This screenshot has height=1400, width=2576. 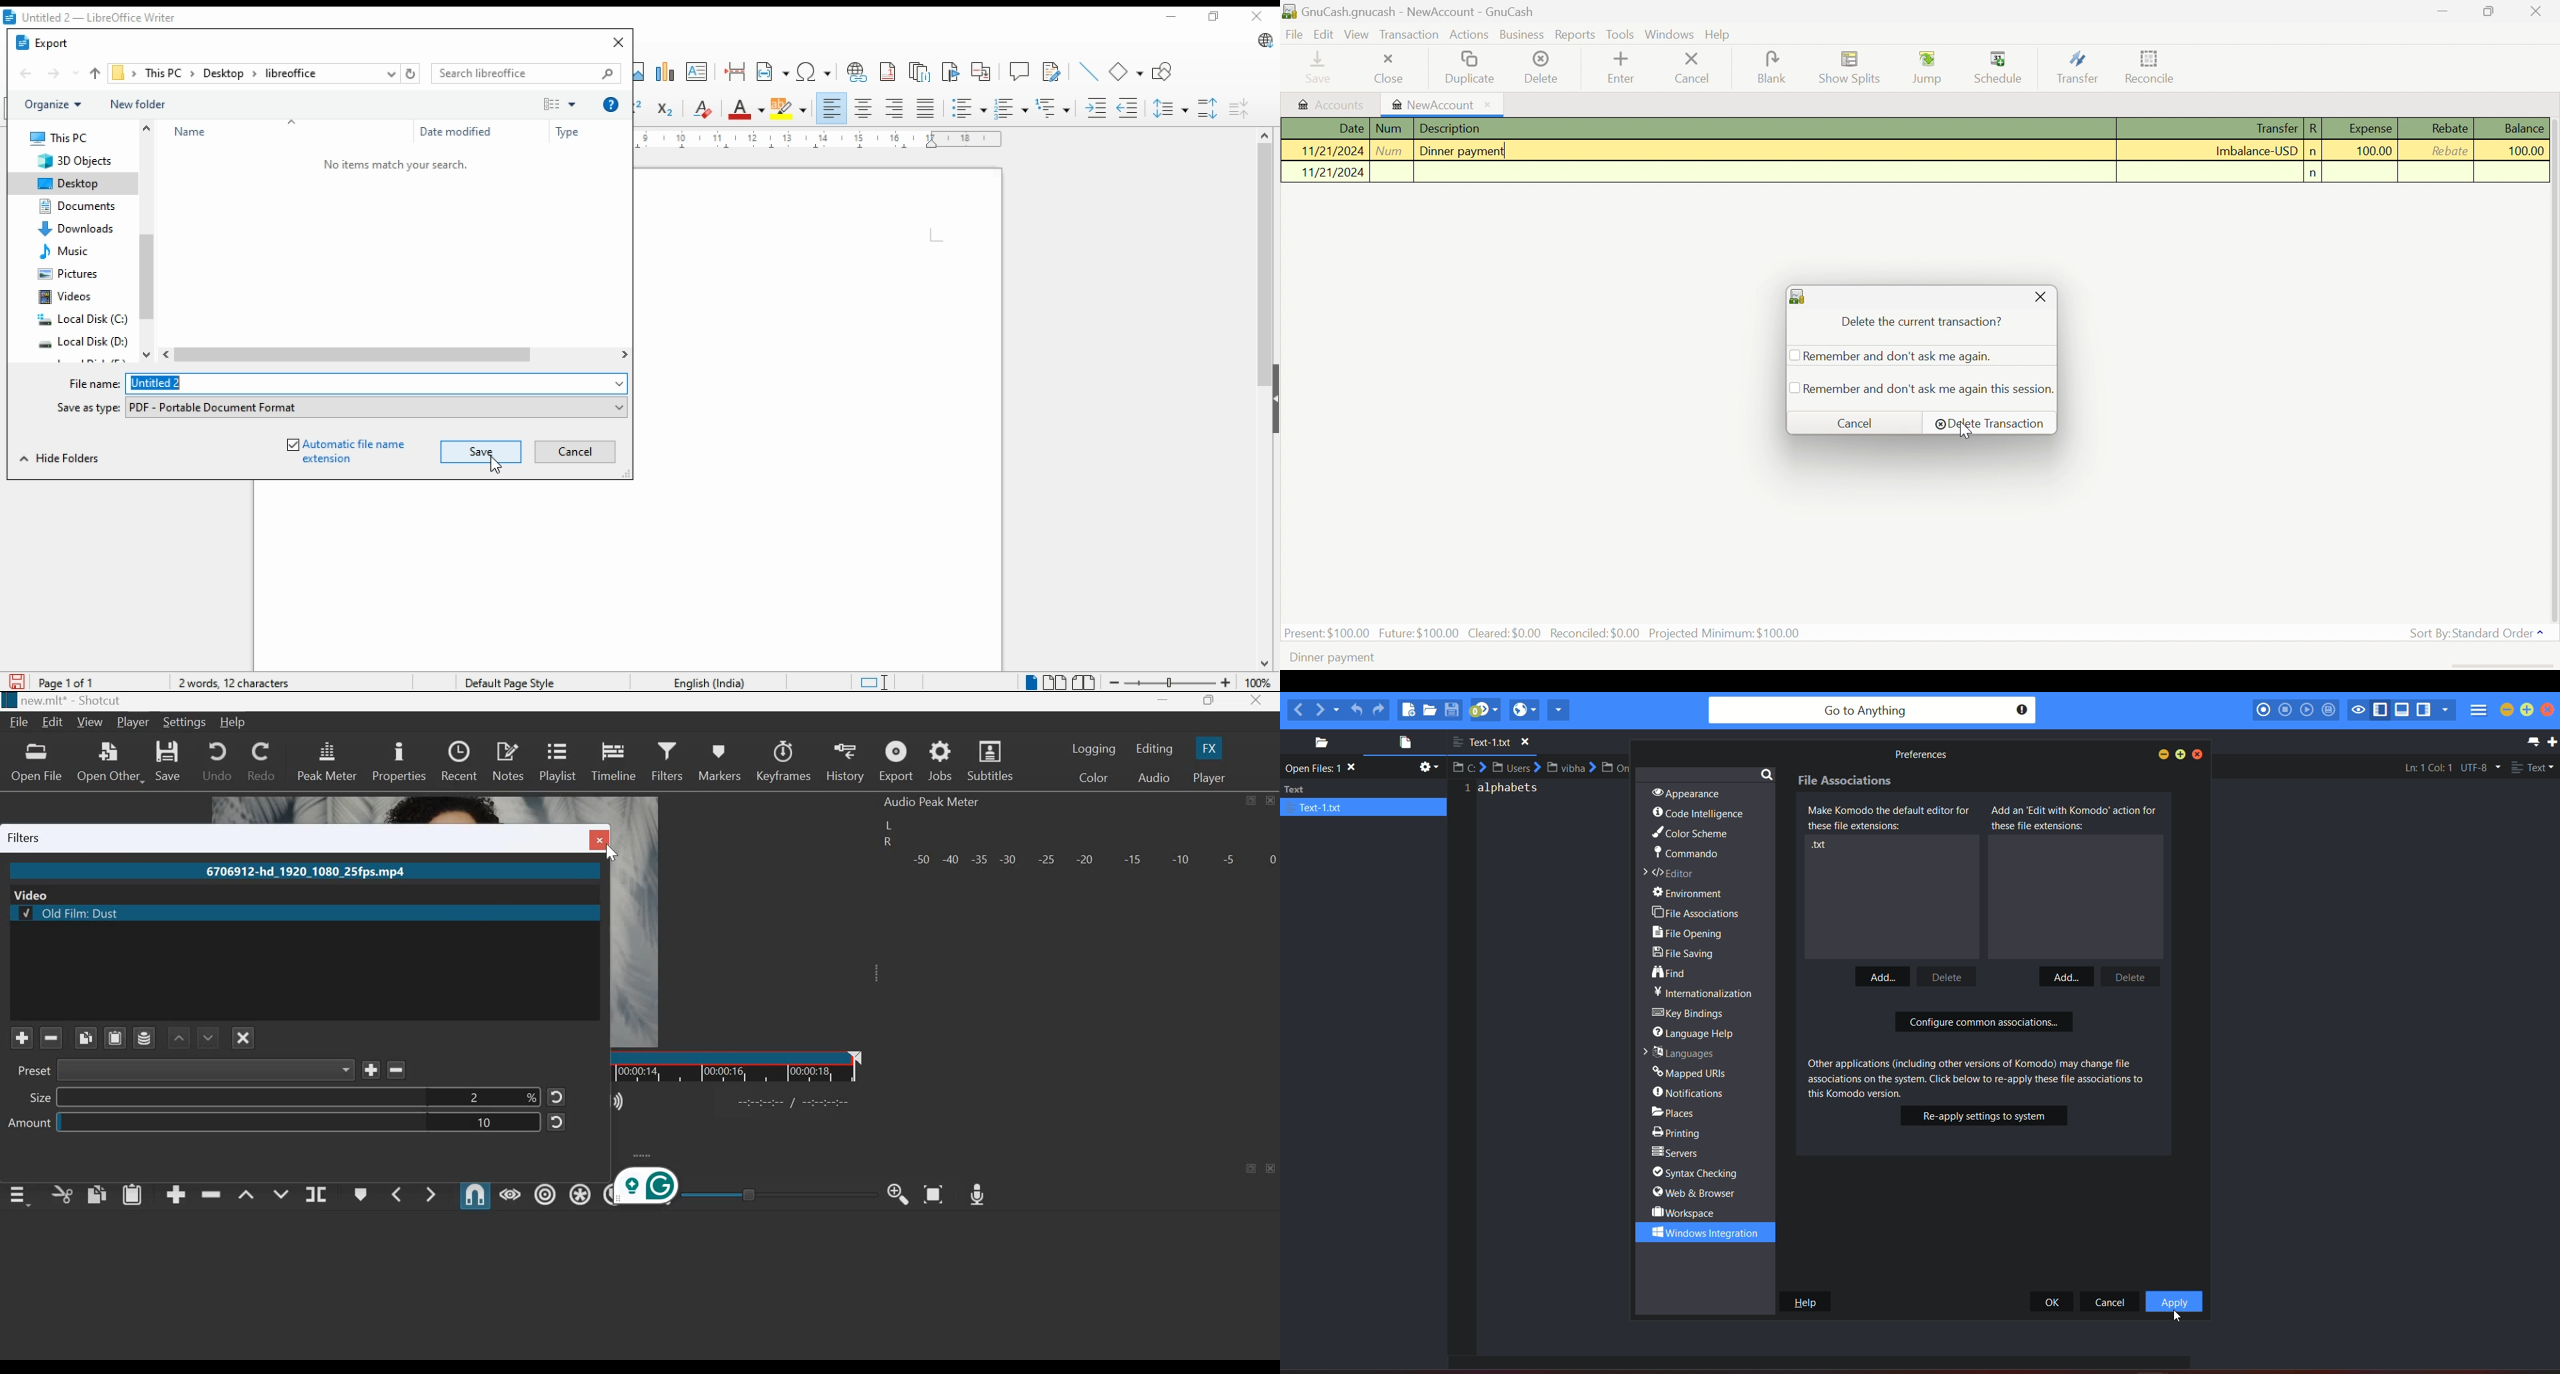 I want to click on show track changes functions, so click(x=1052, y=70).